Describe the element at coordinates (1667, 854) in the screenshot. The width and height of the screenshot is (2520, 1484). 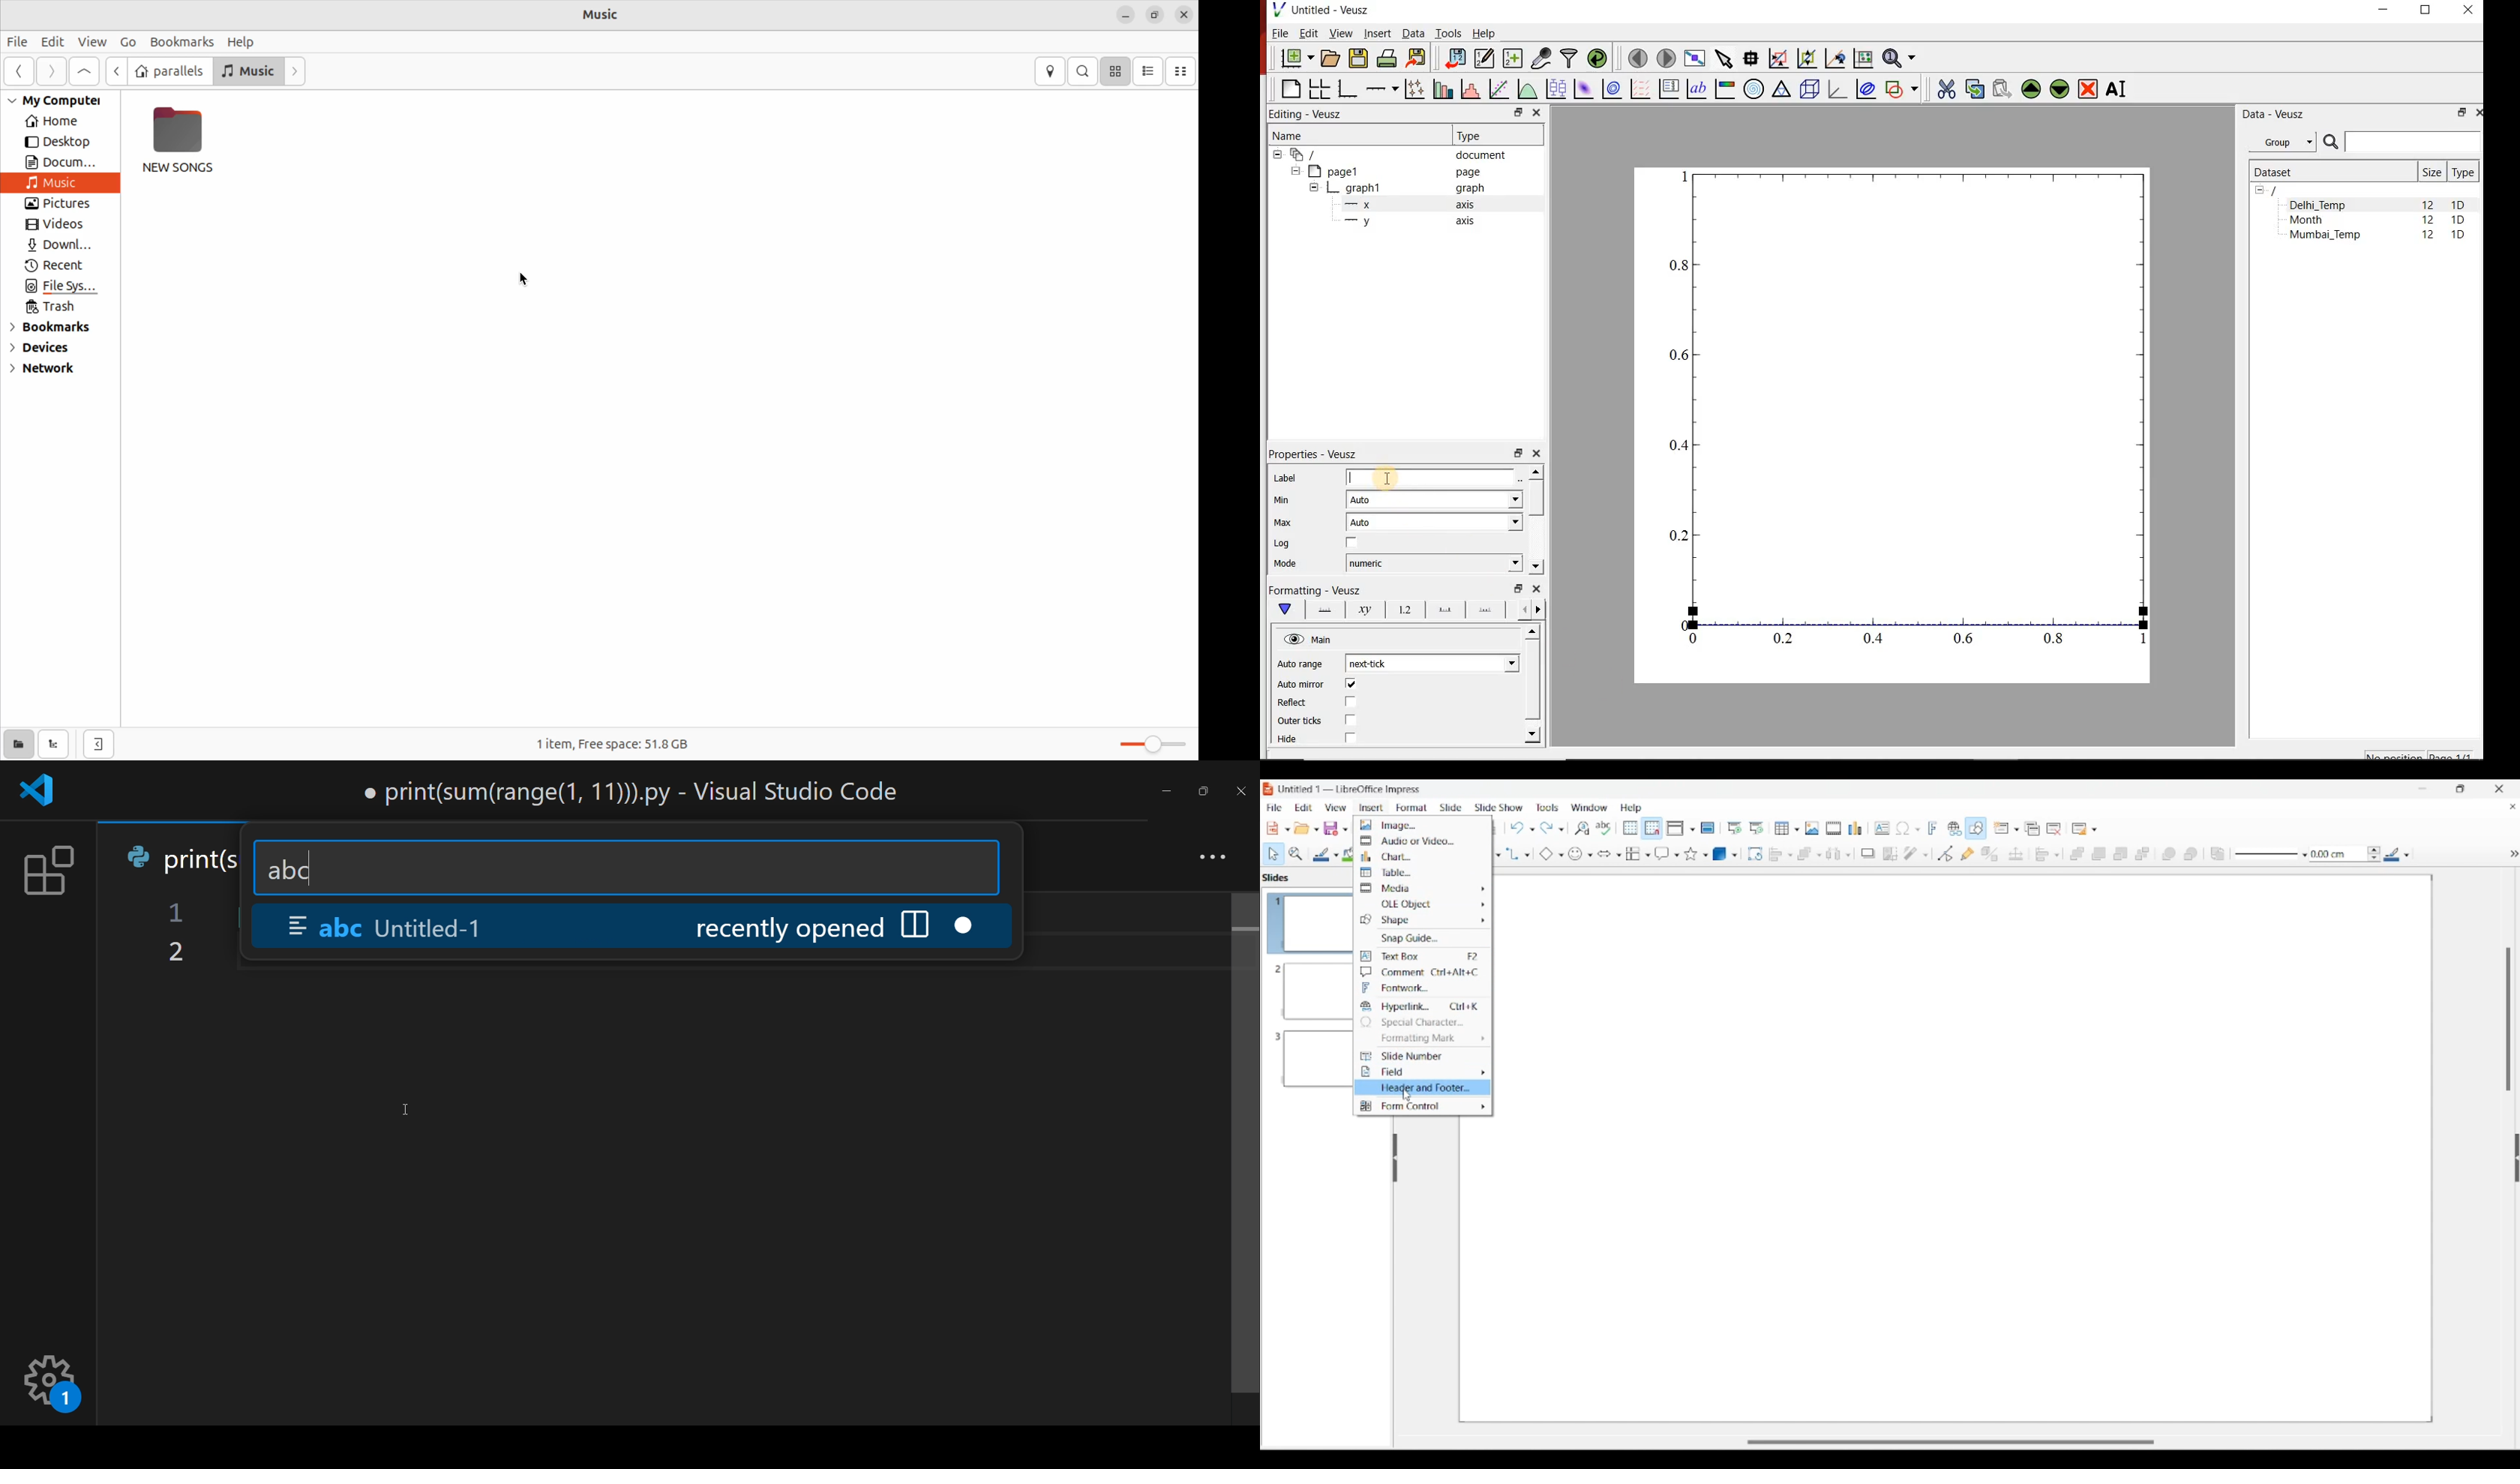
I see `Callout shape options` at that location.